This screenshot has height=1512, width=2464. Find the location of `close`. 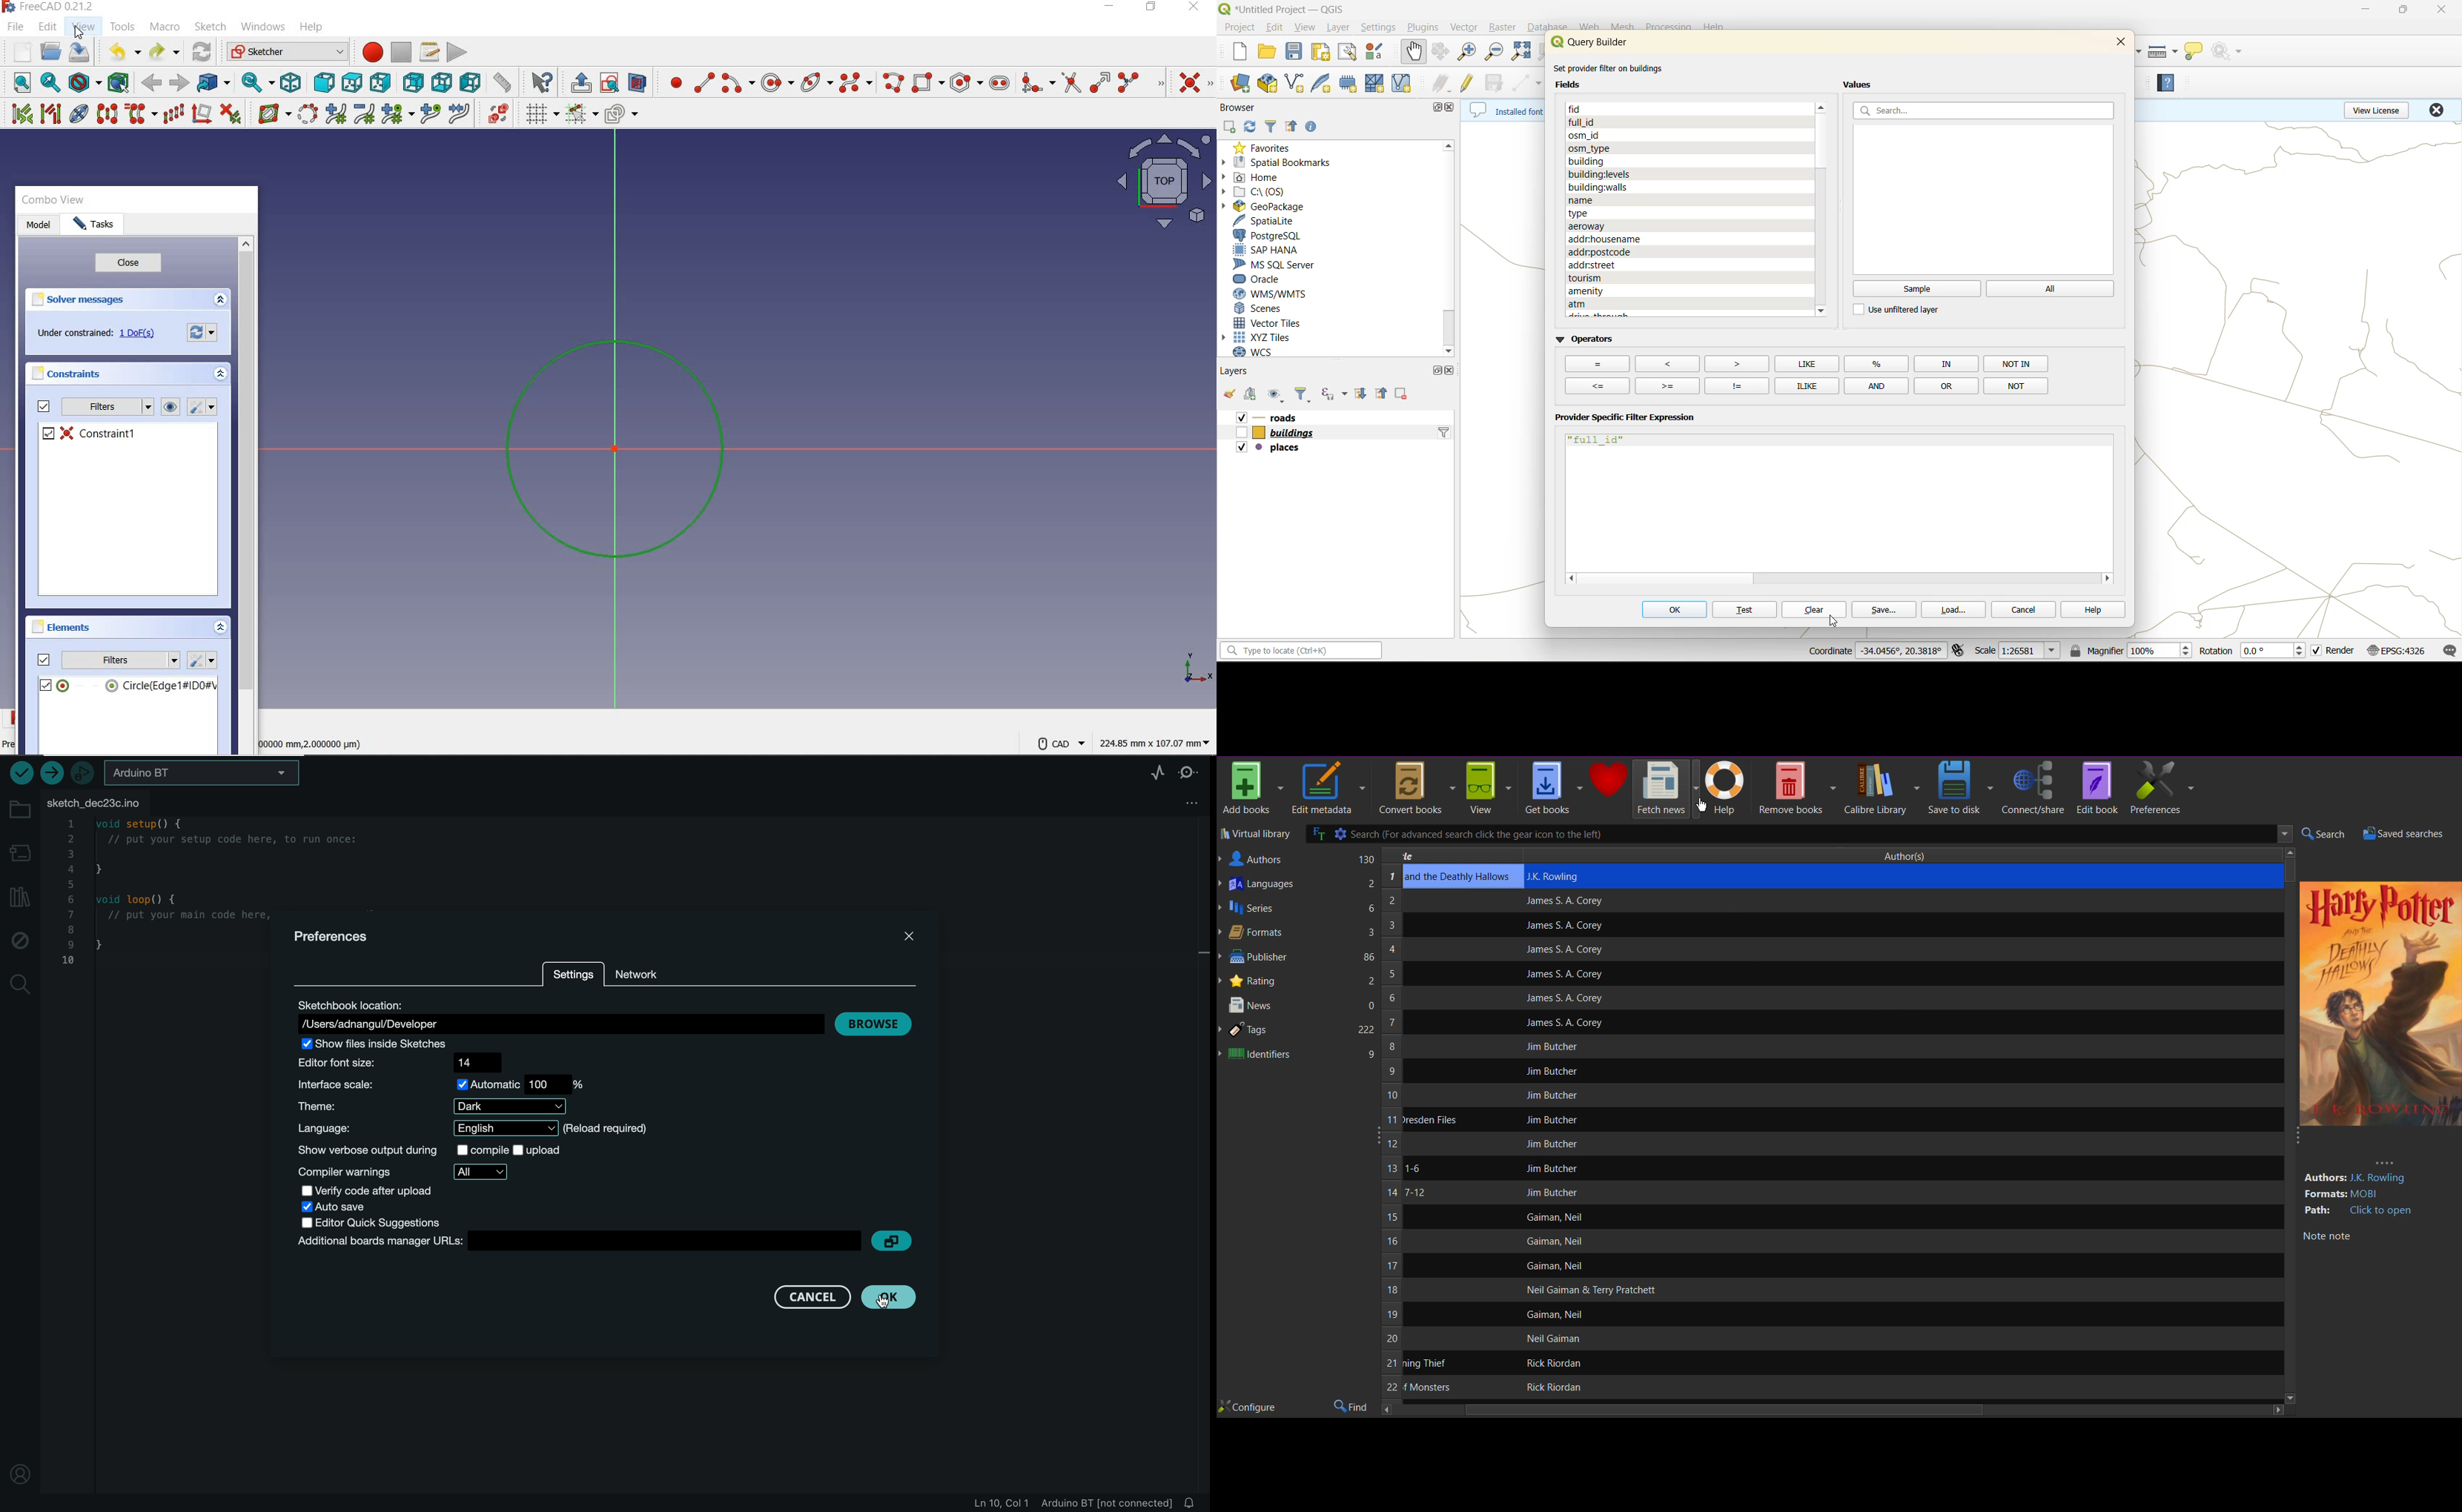

close is located at coordinates (2442, 9).